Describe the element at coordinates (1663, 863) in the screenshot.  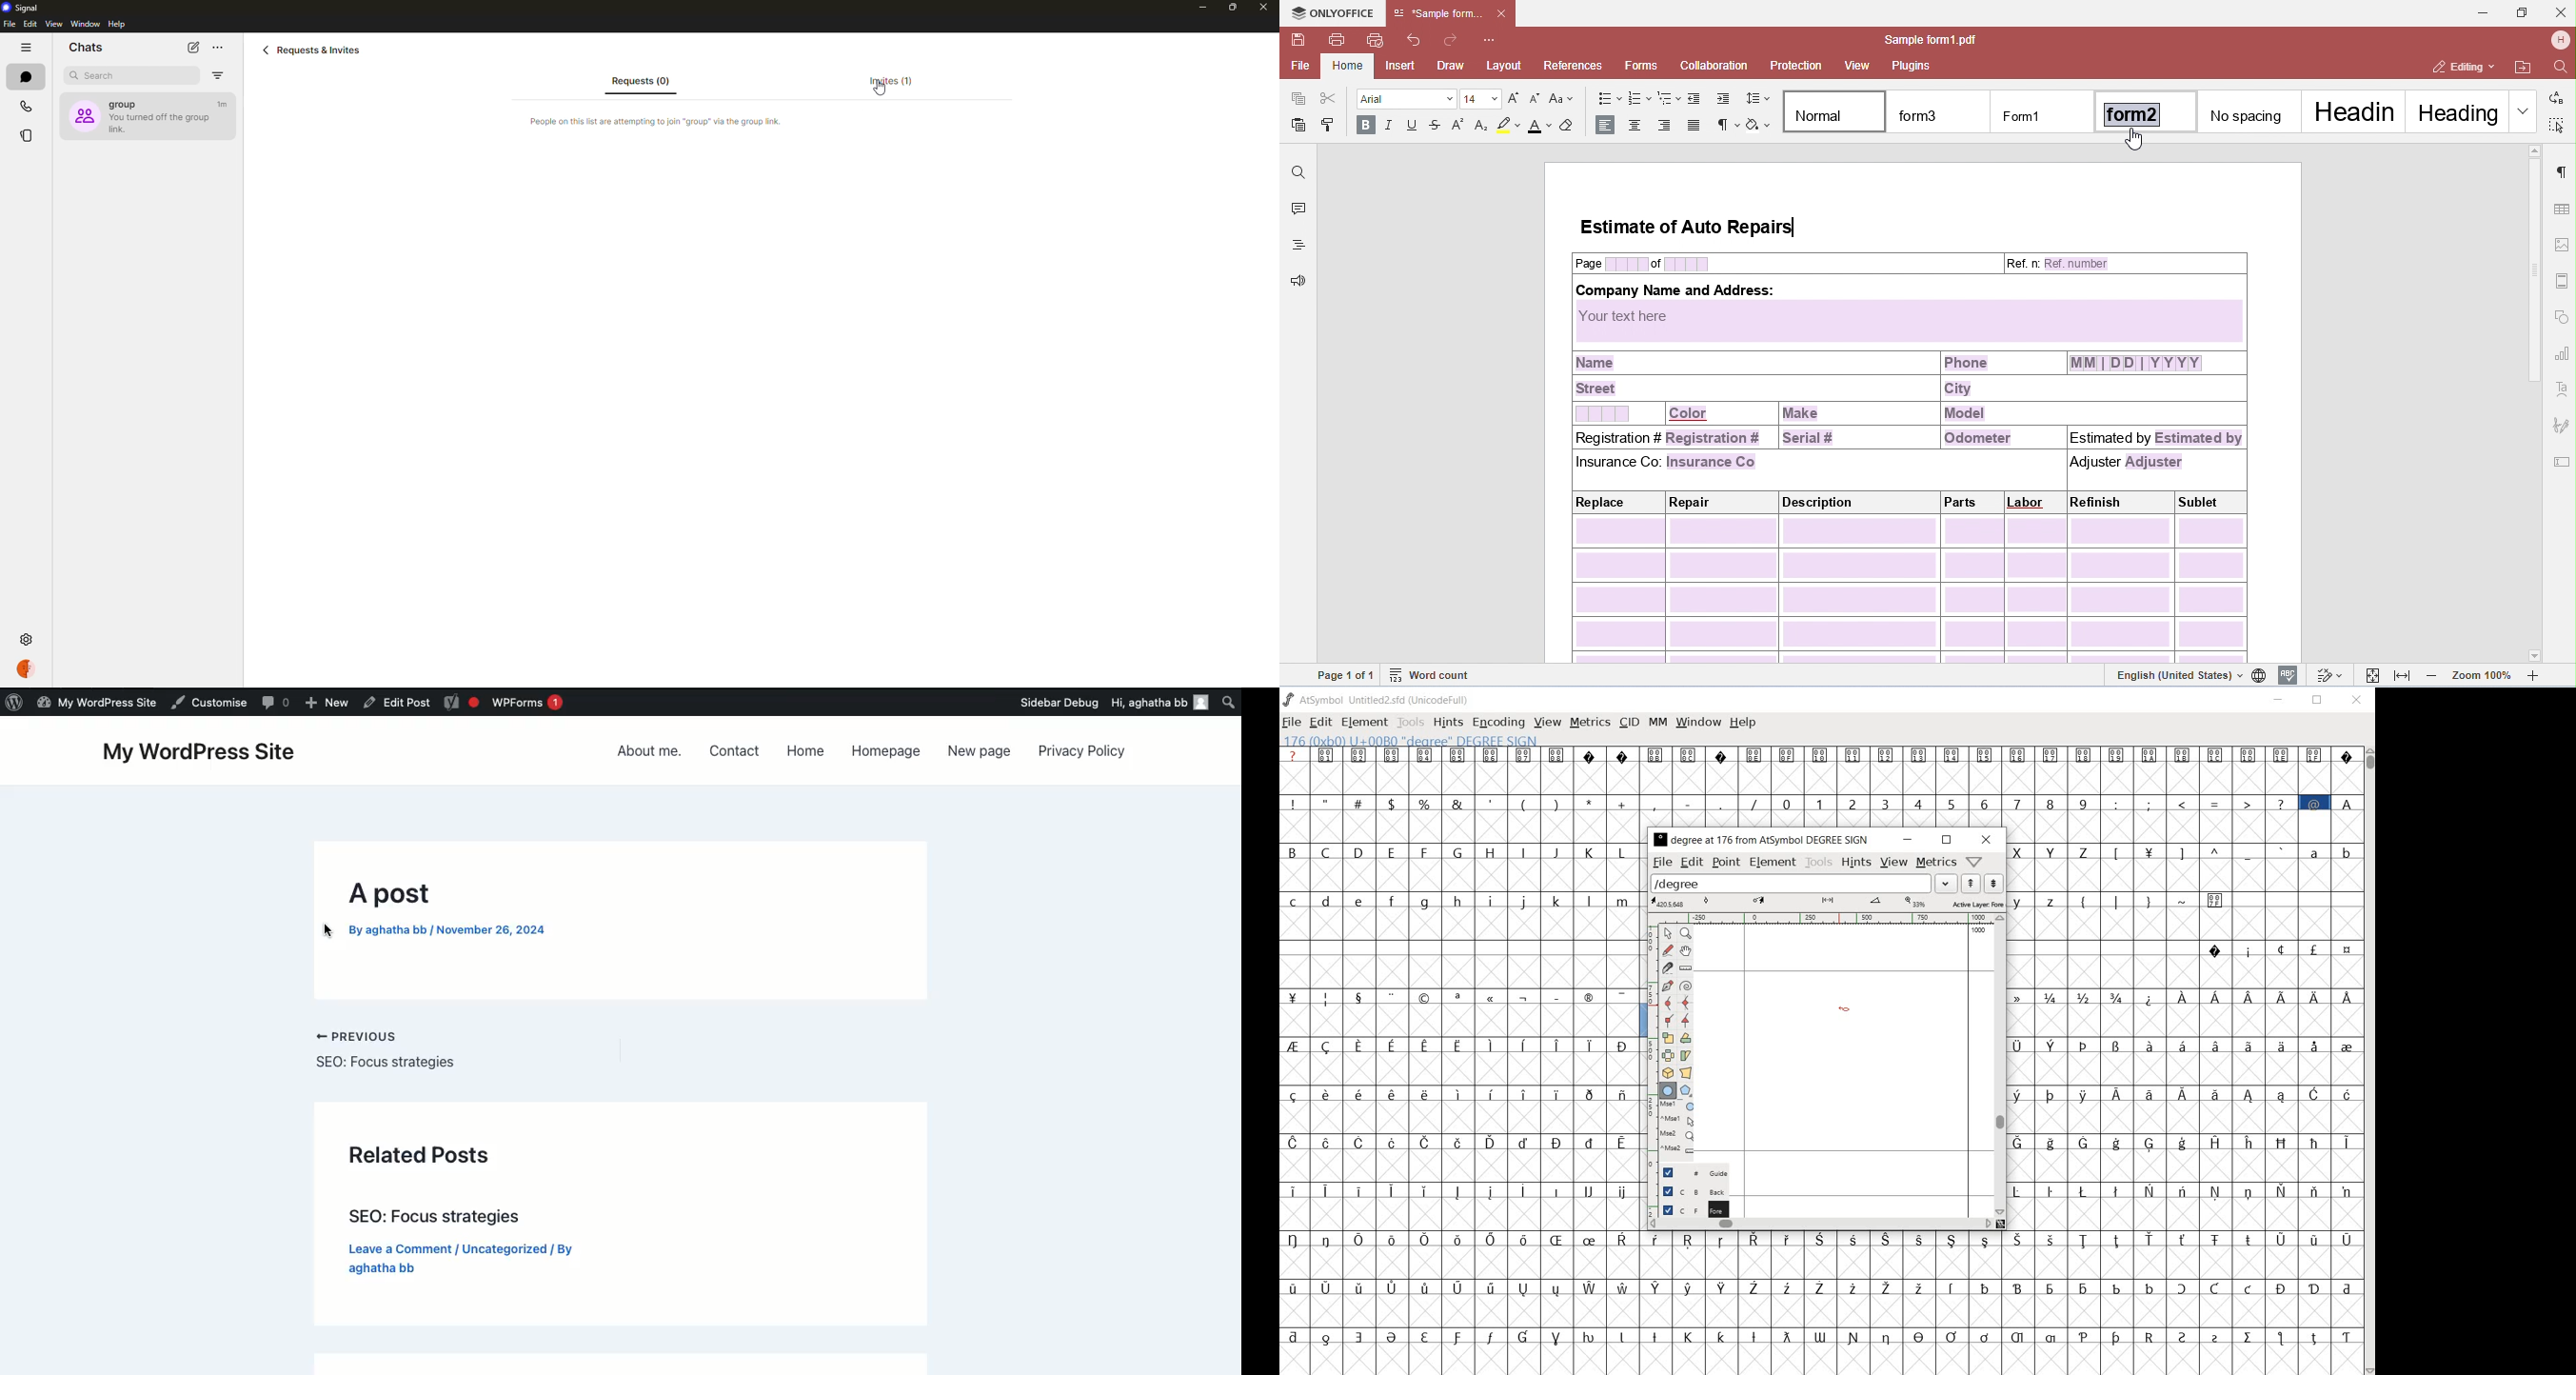
I see `file` at that location.